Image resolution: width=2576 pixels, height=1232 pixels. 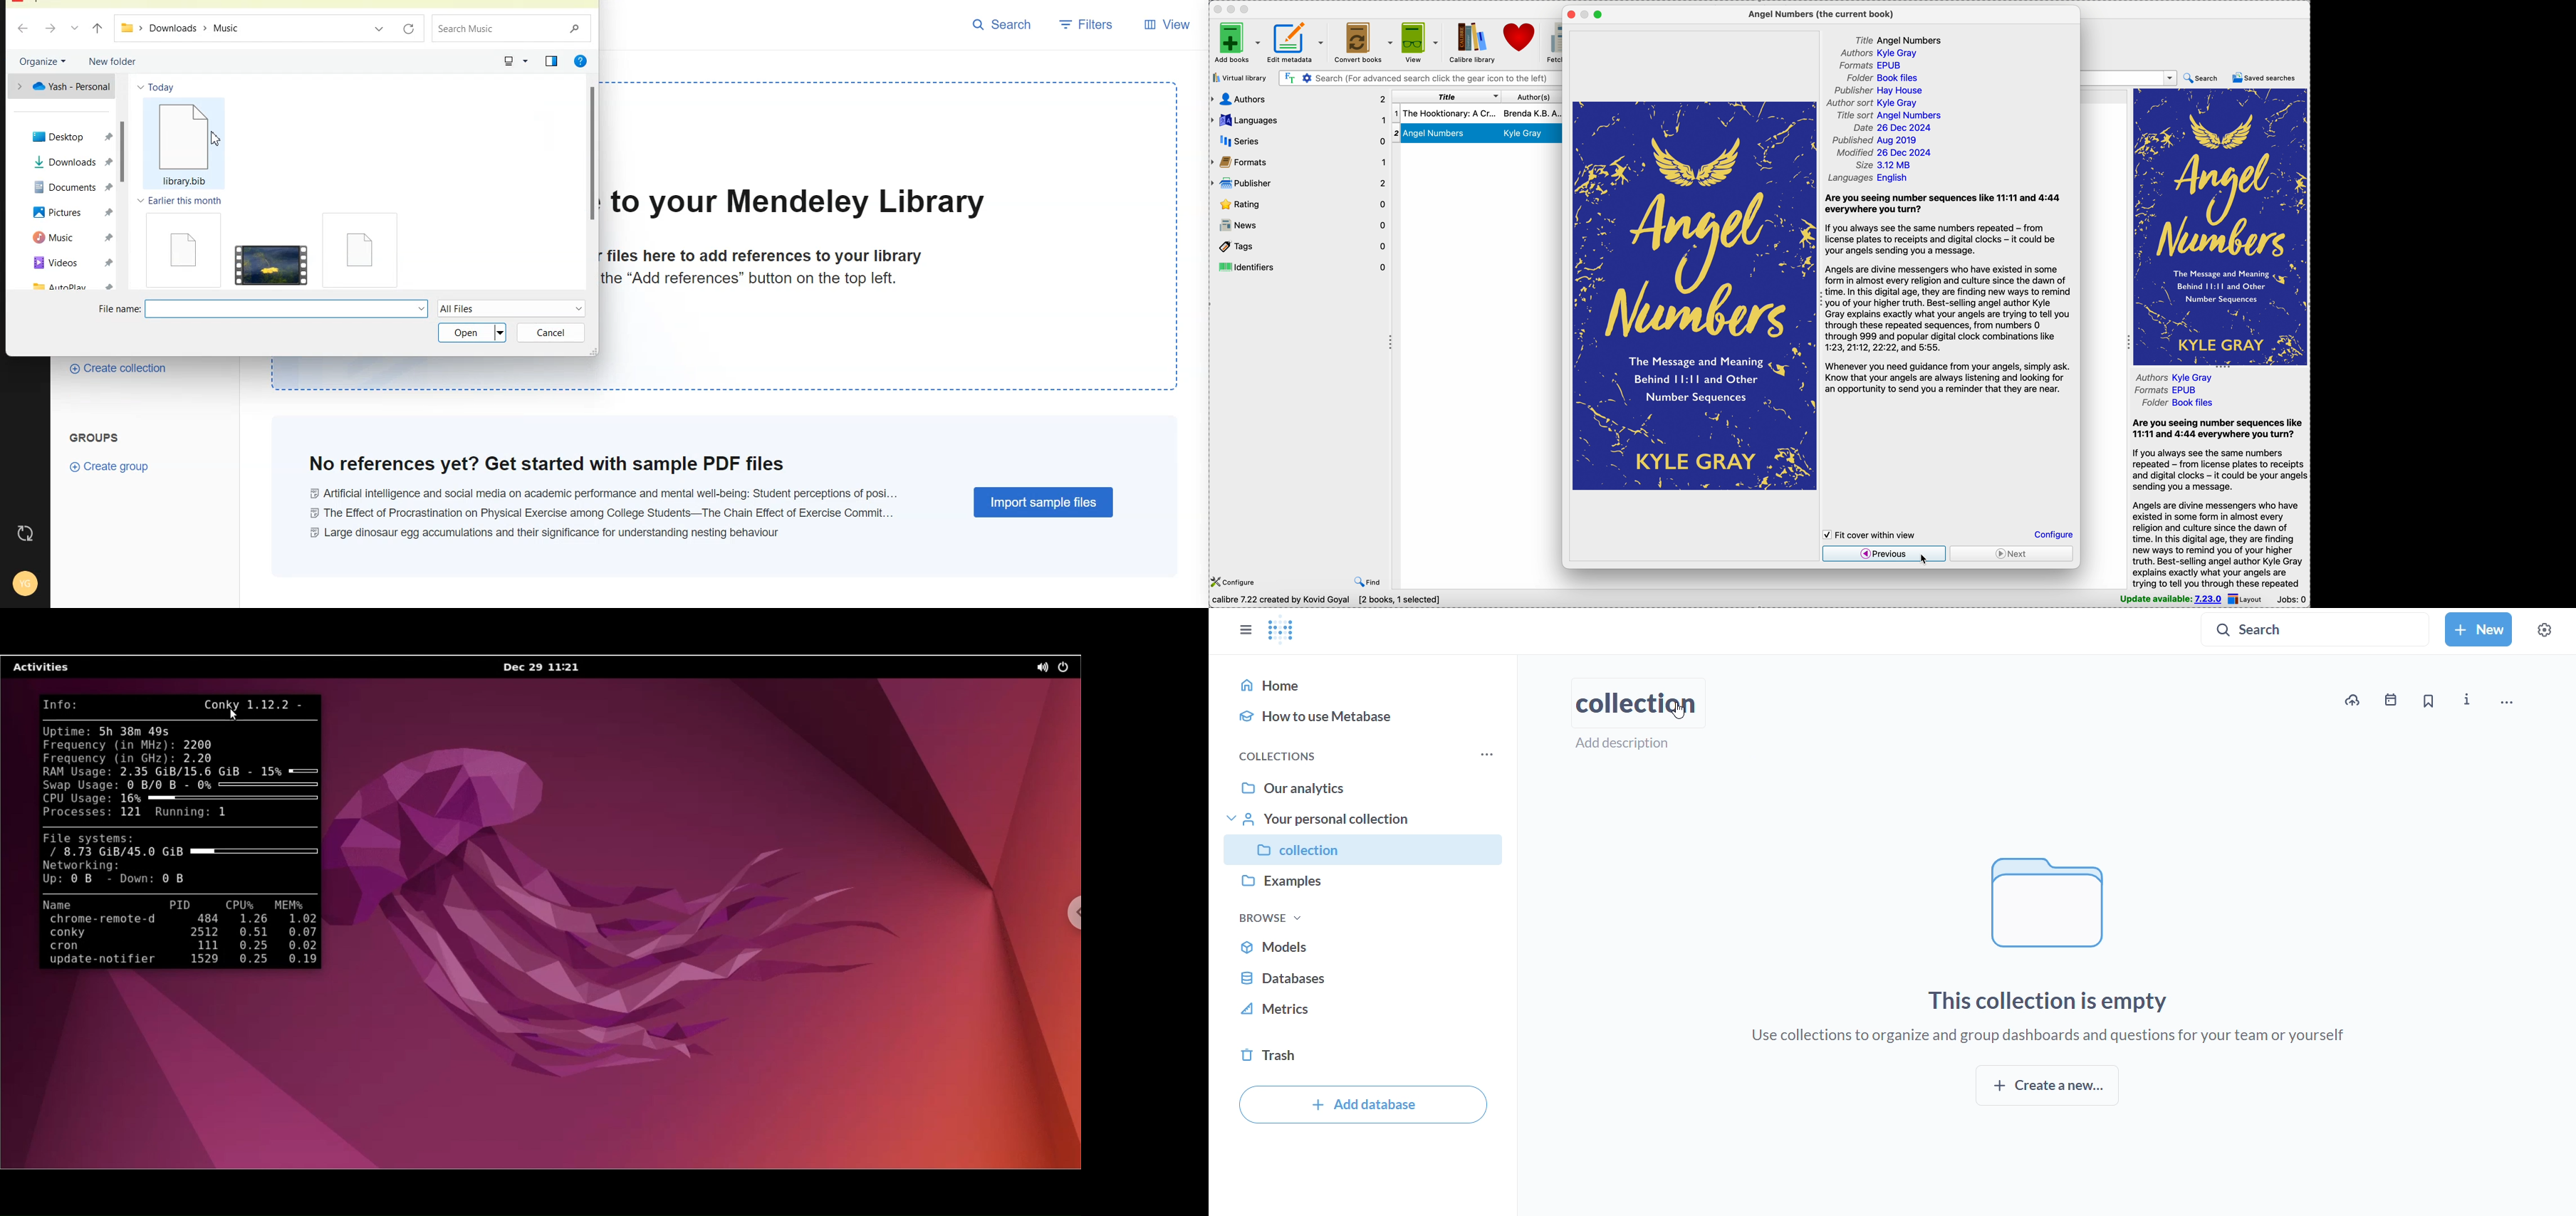 I want to click on close Calibre, so click(x=1216, y=9).